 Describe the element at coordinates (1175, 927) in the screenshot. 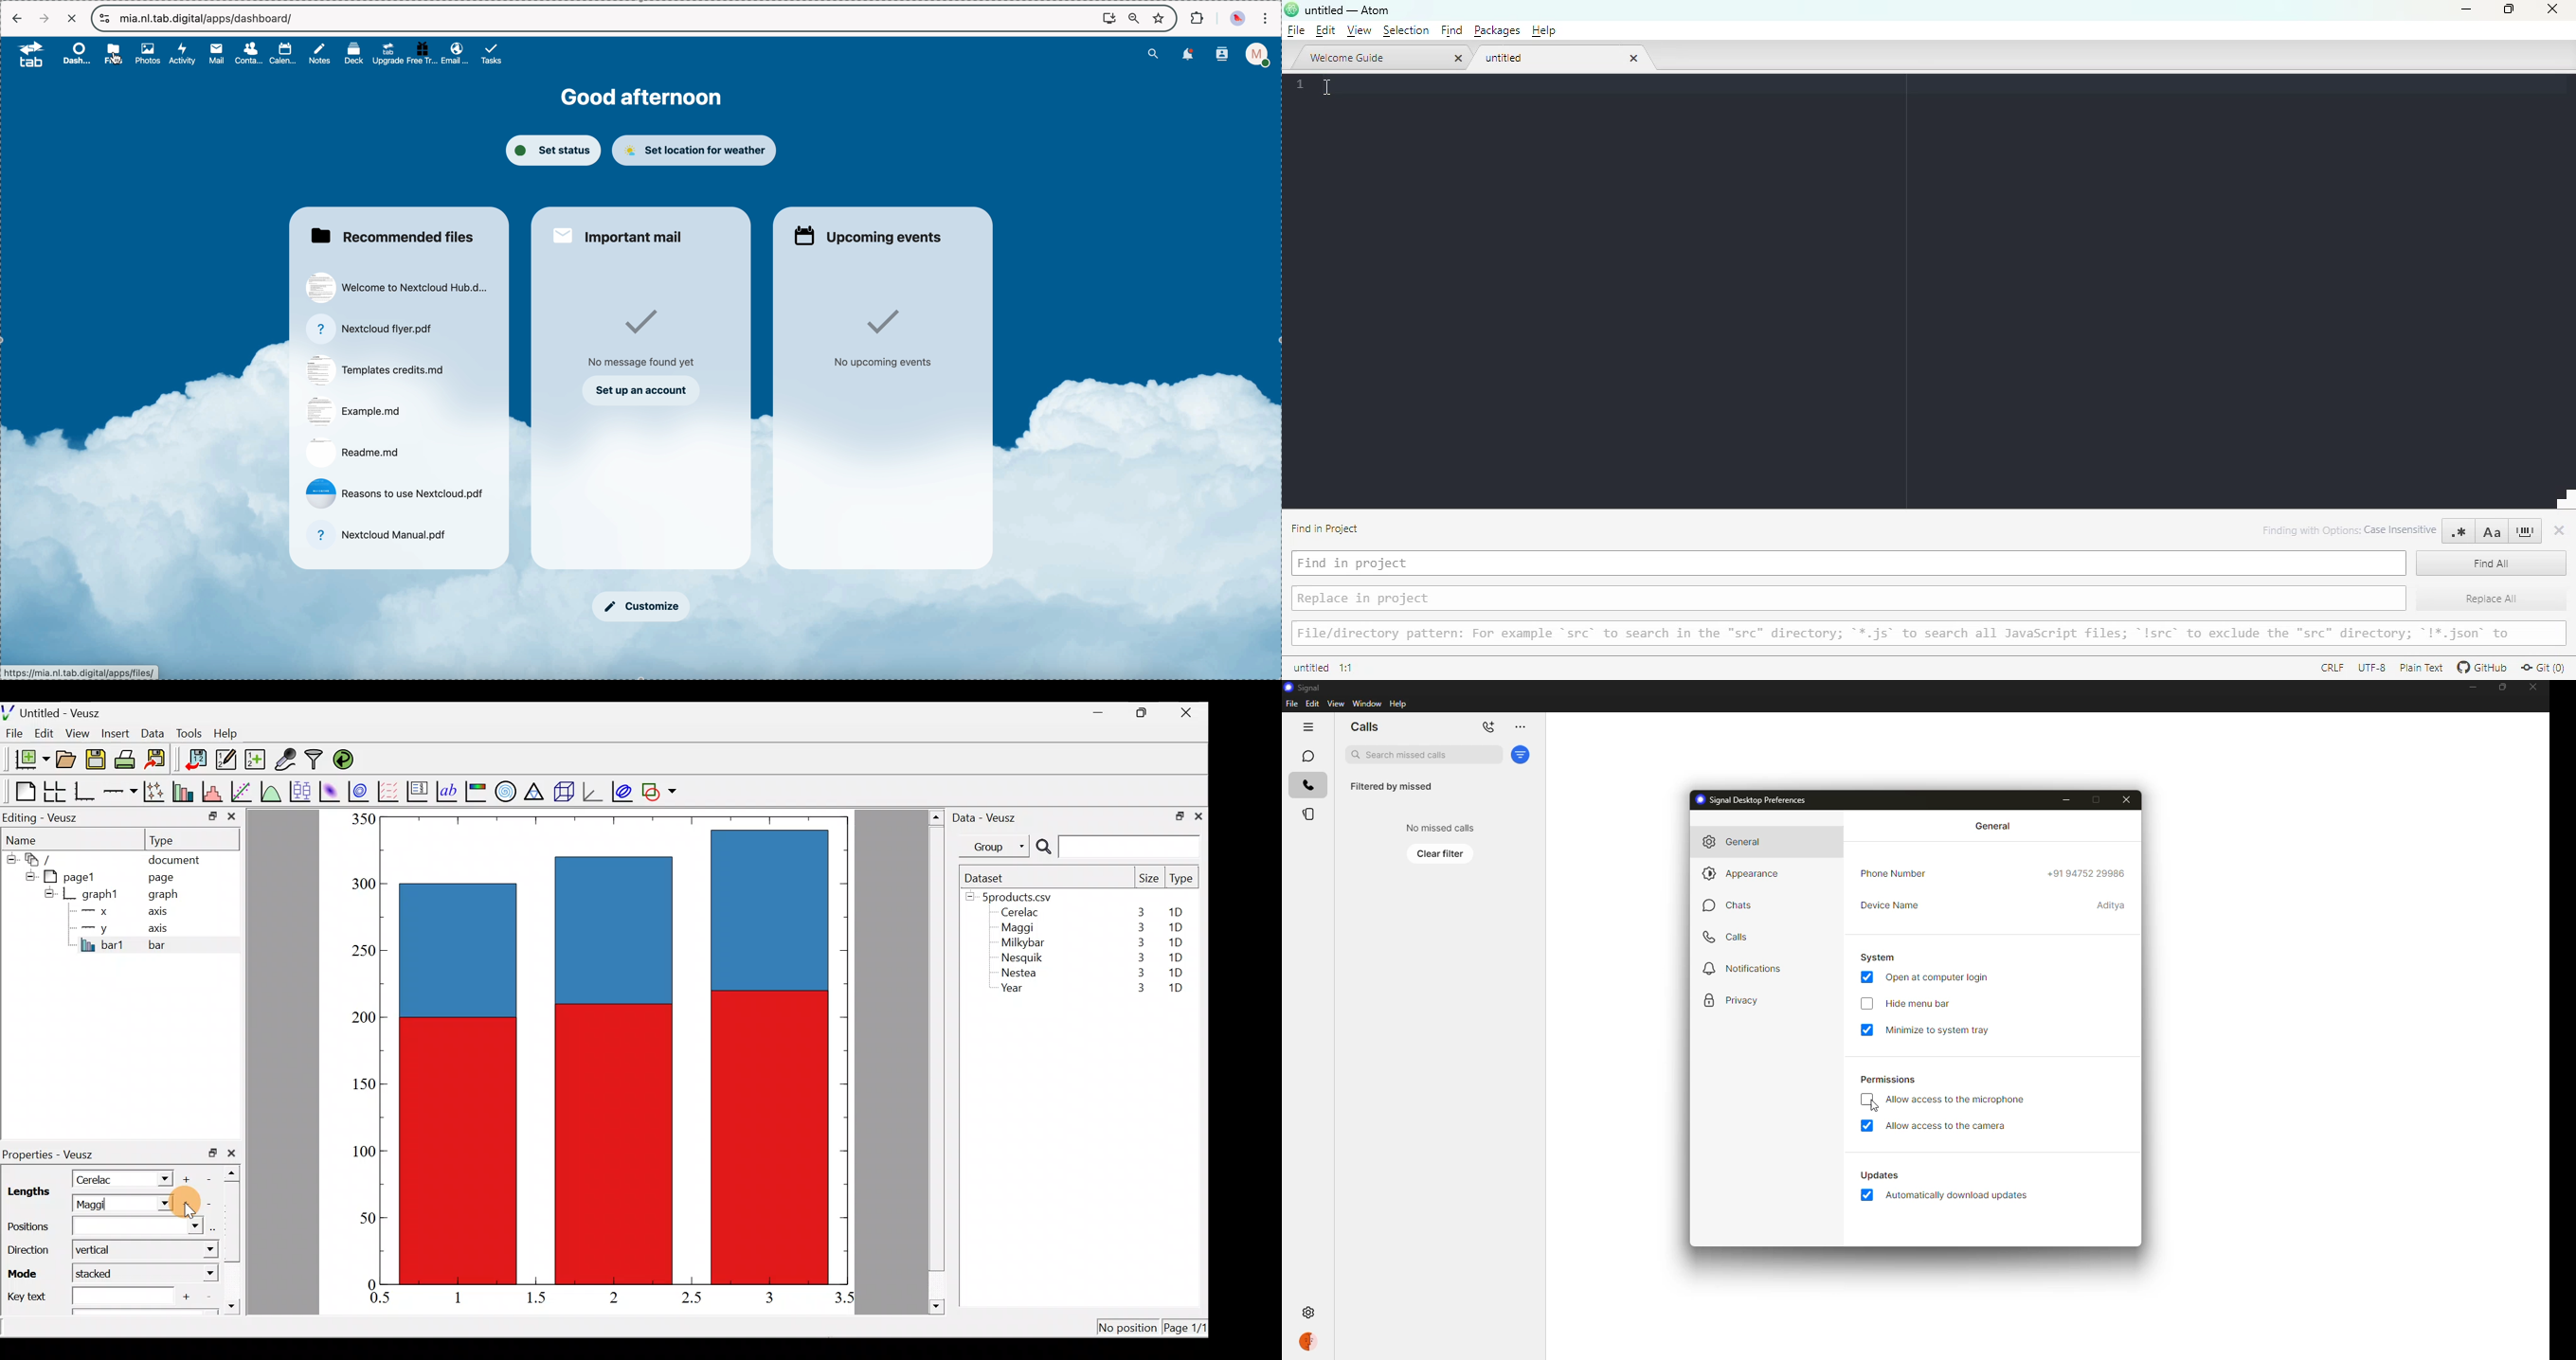

I see `1D` at that location.